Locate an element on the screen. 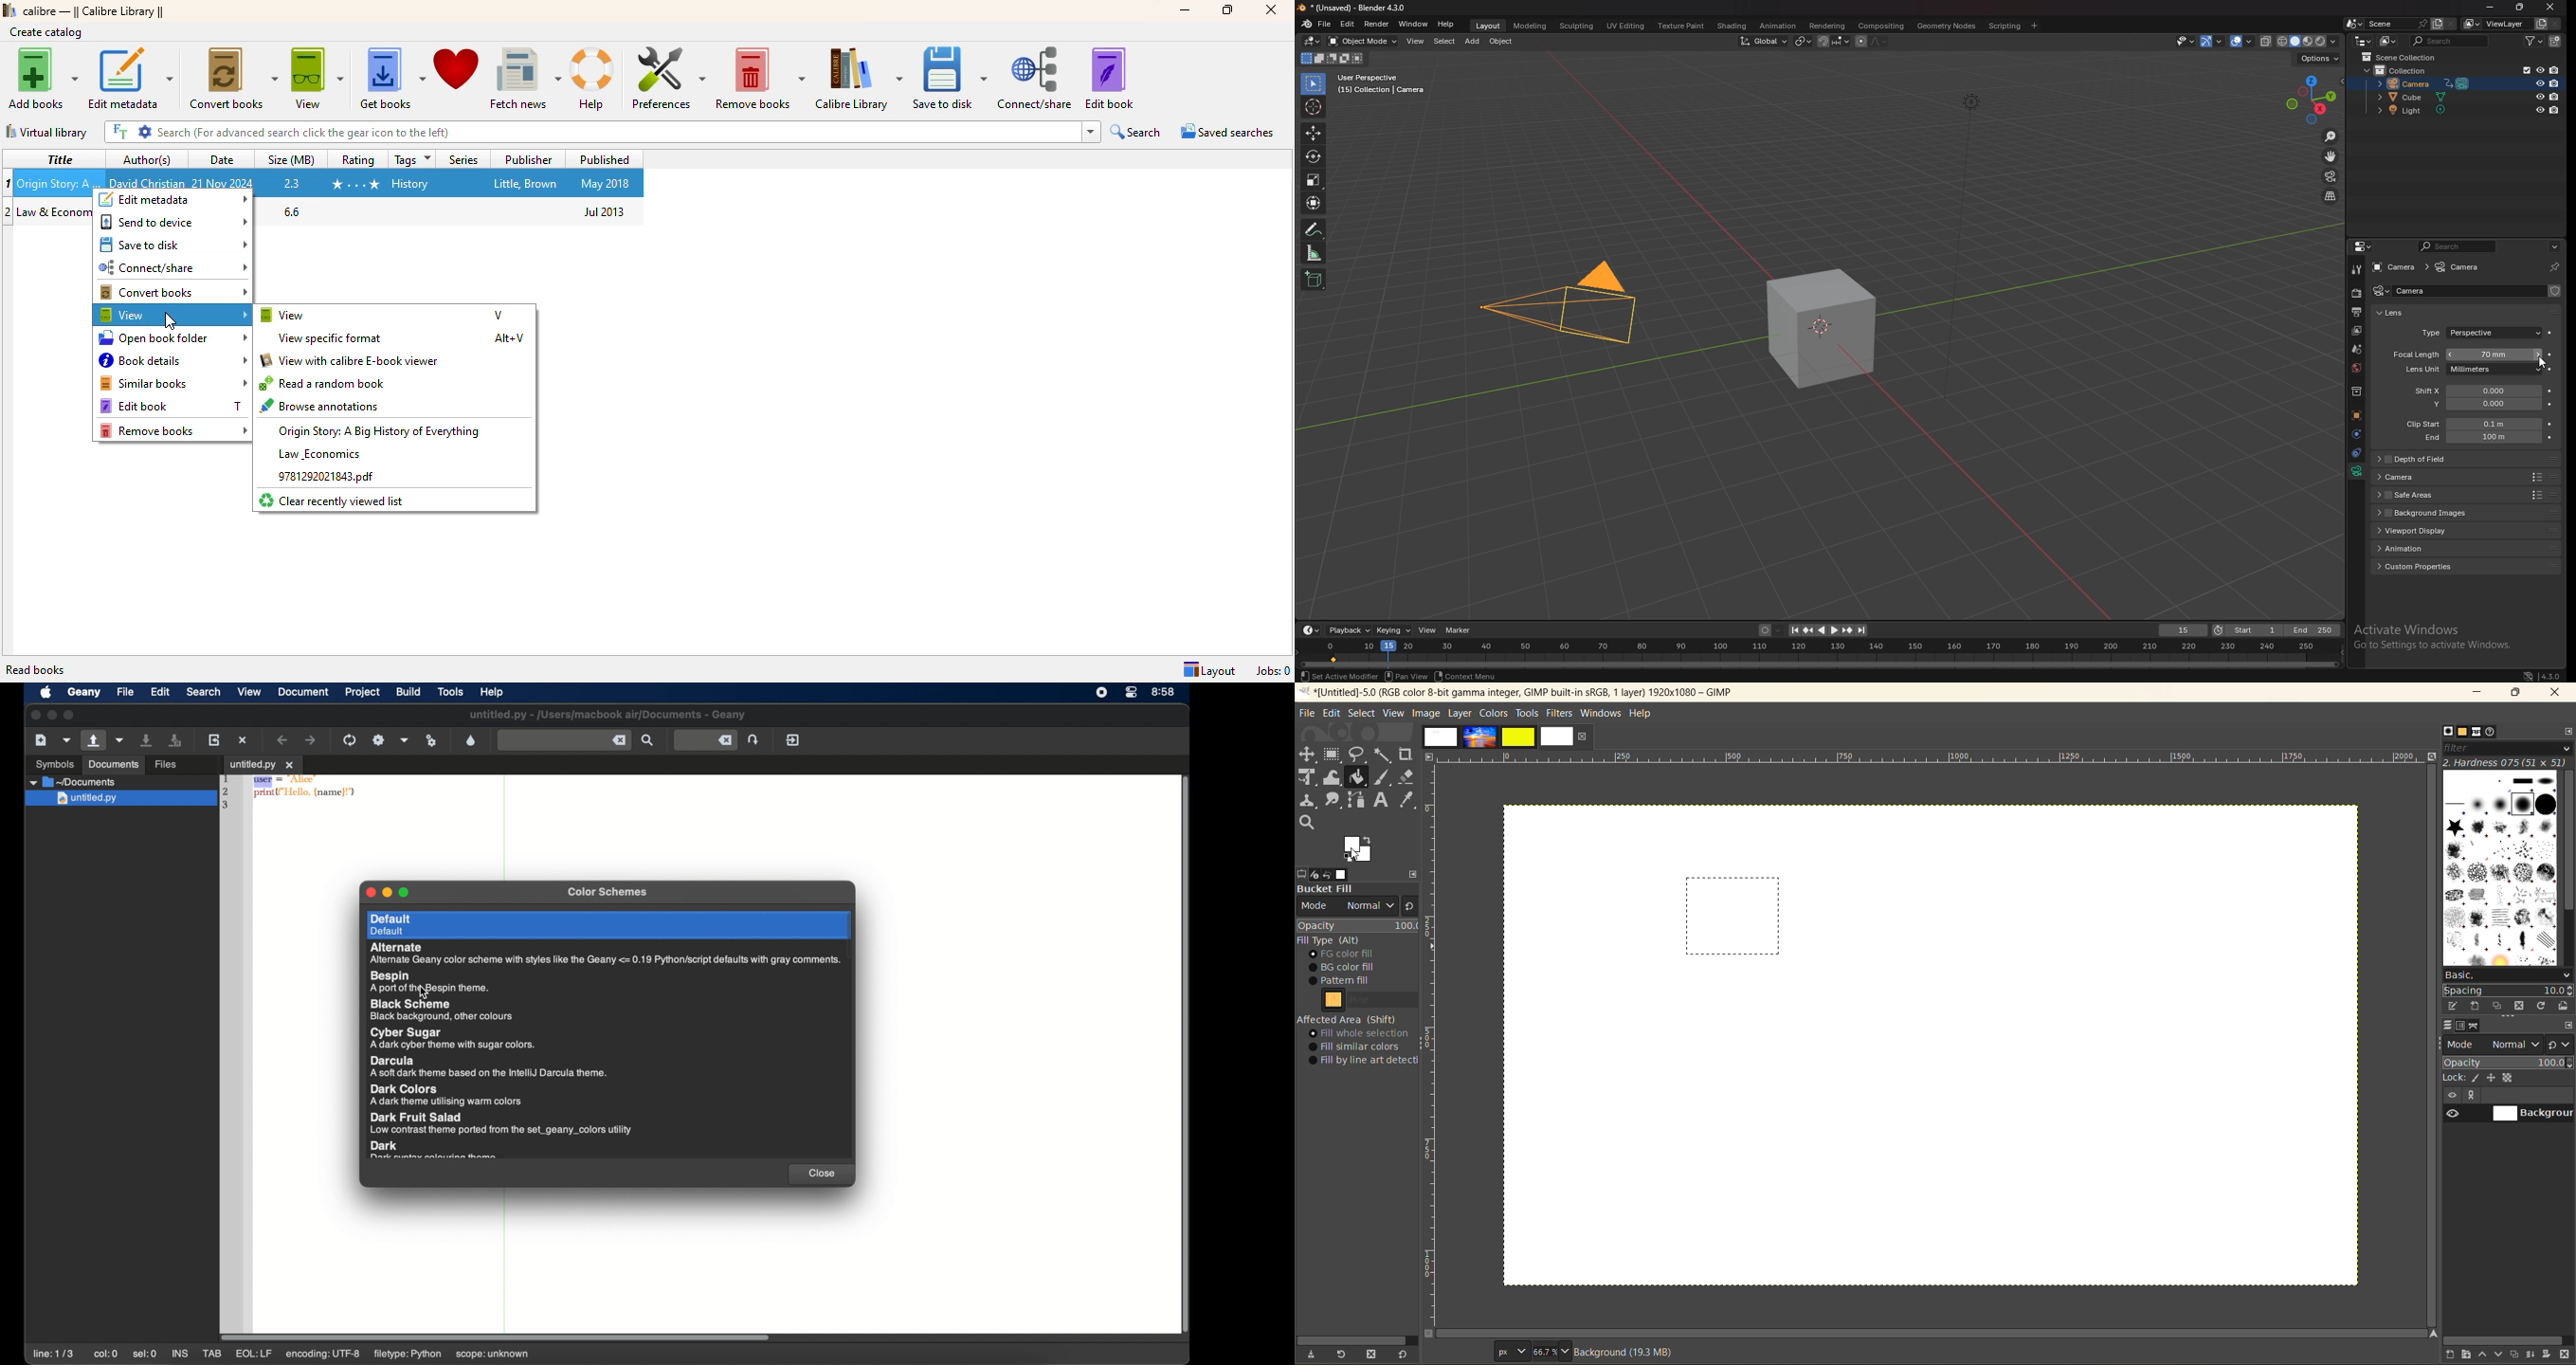 The width and height of the screenshot is (2576, 1372). animation is located at coordinates (1776, 25).